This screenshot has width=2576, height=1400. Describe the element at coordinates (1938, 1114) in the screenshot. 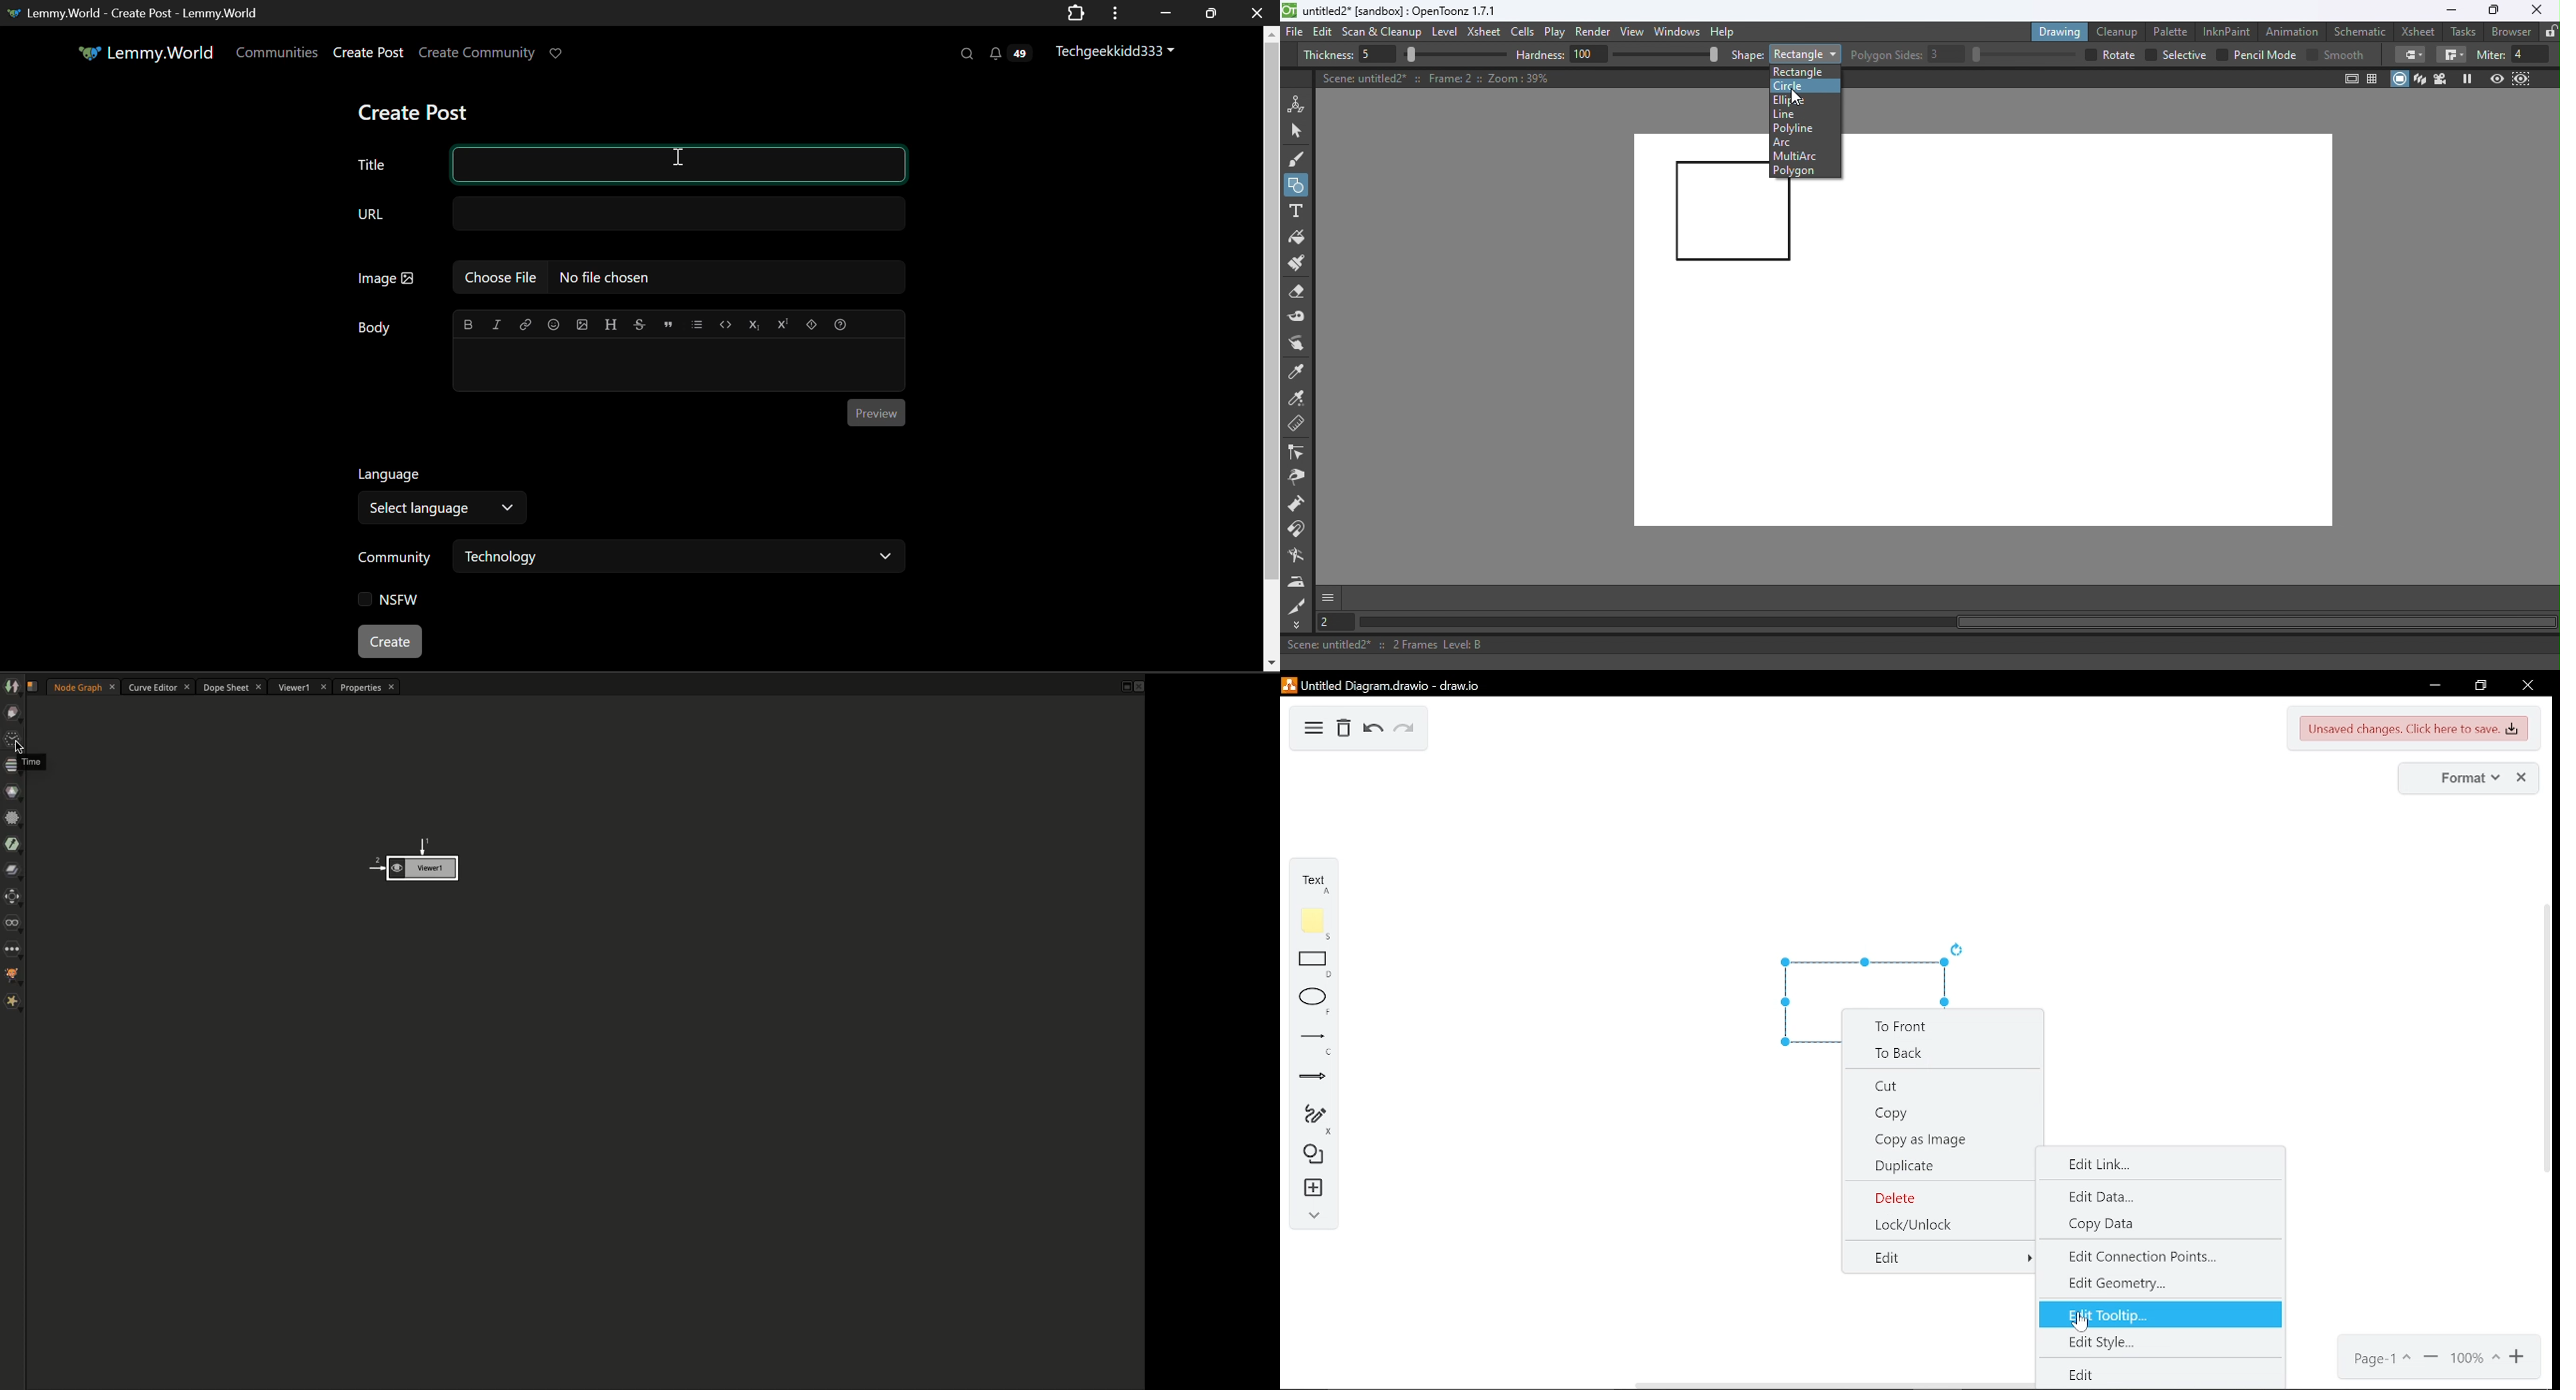

I see `copy` at that location.